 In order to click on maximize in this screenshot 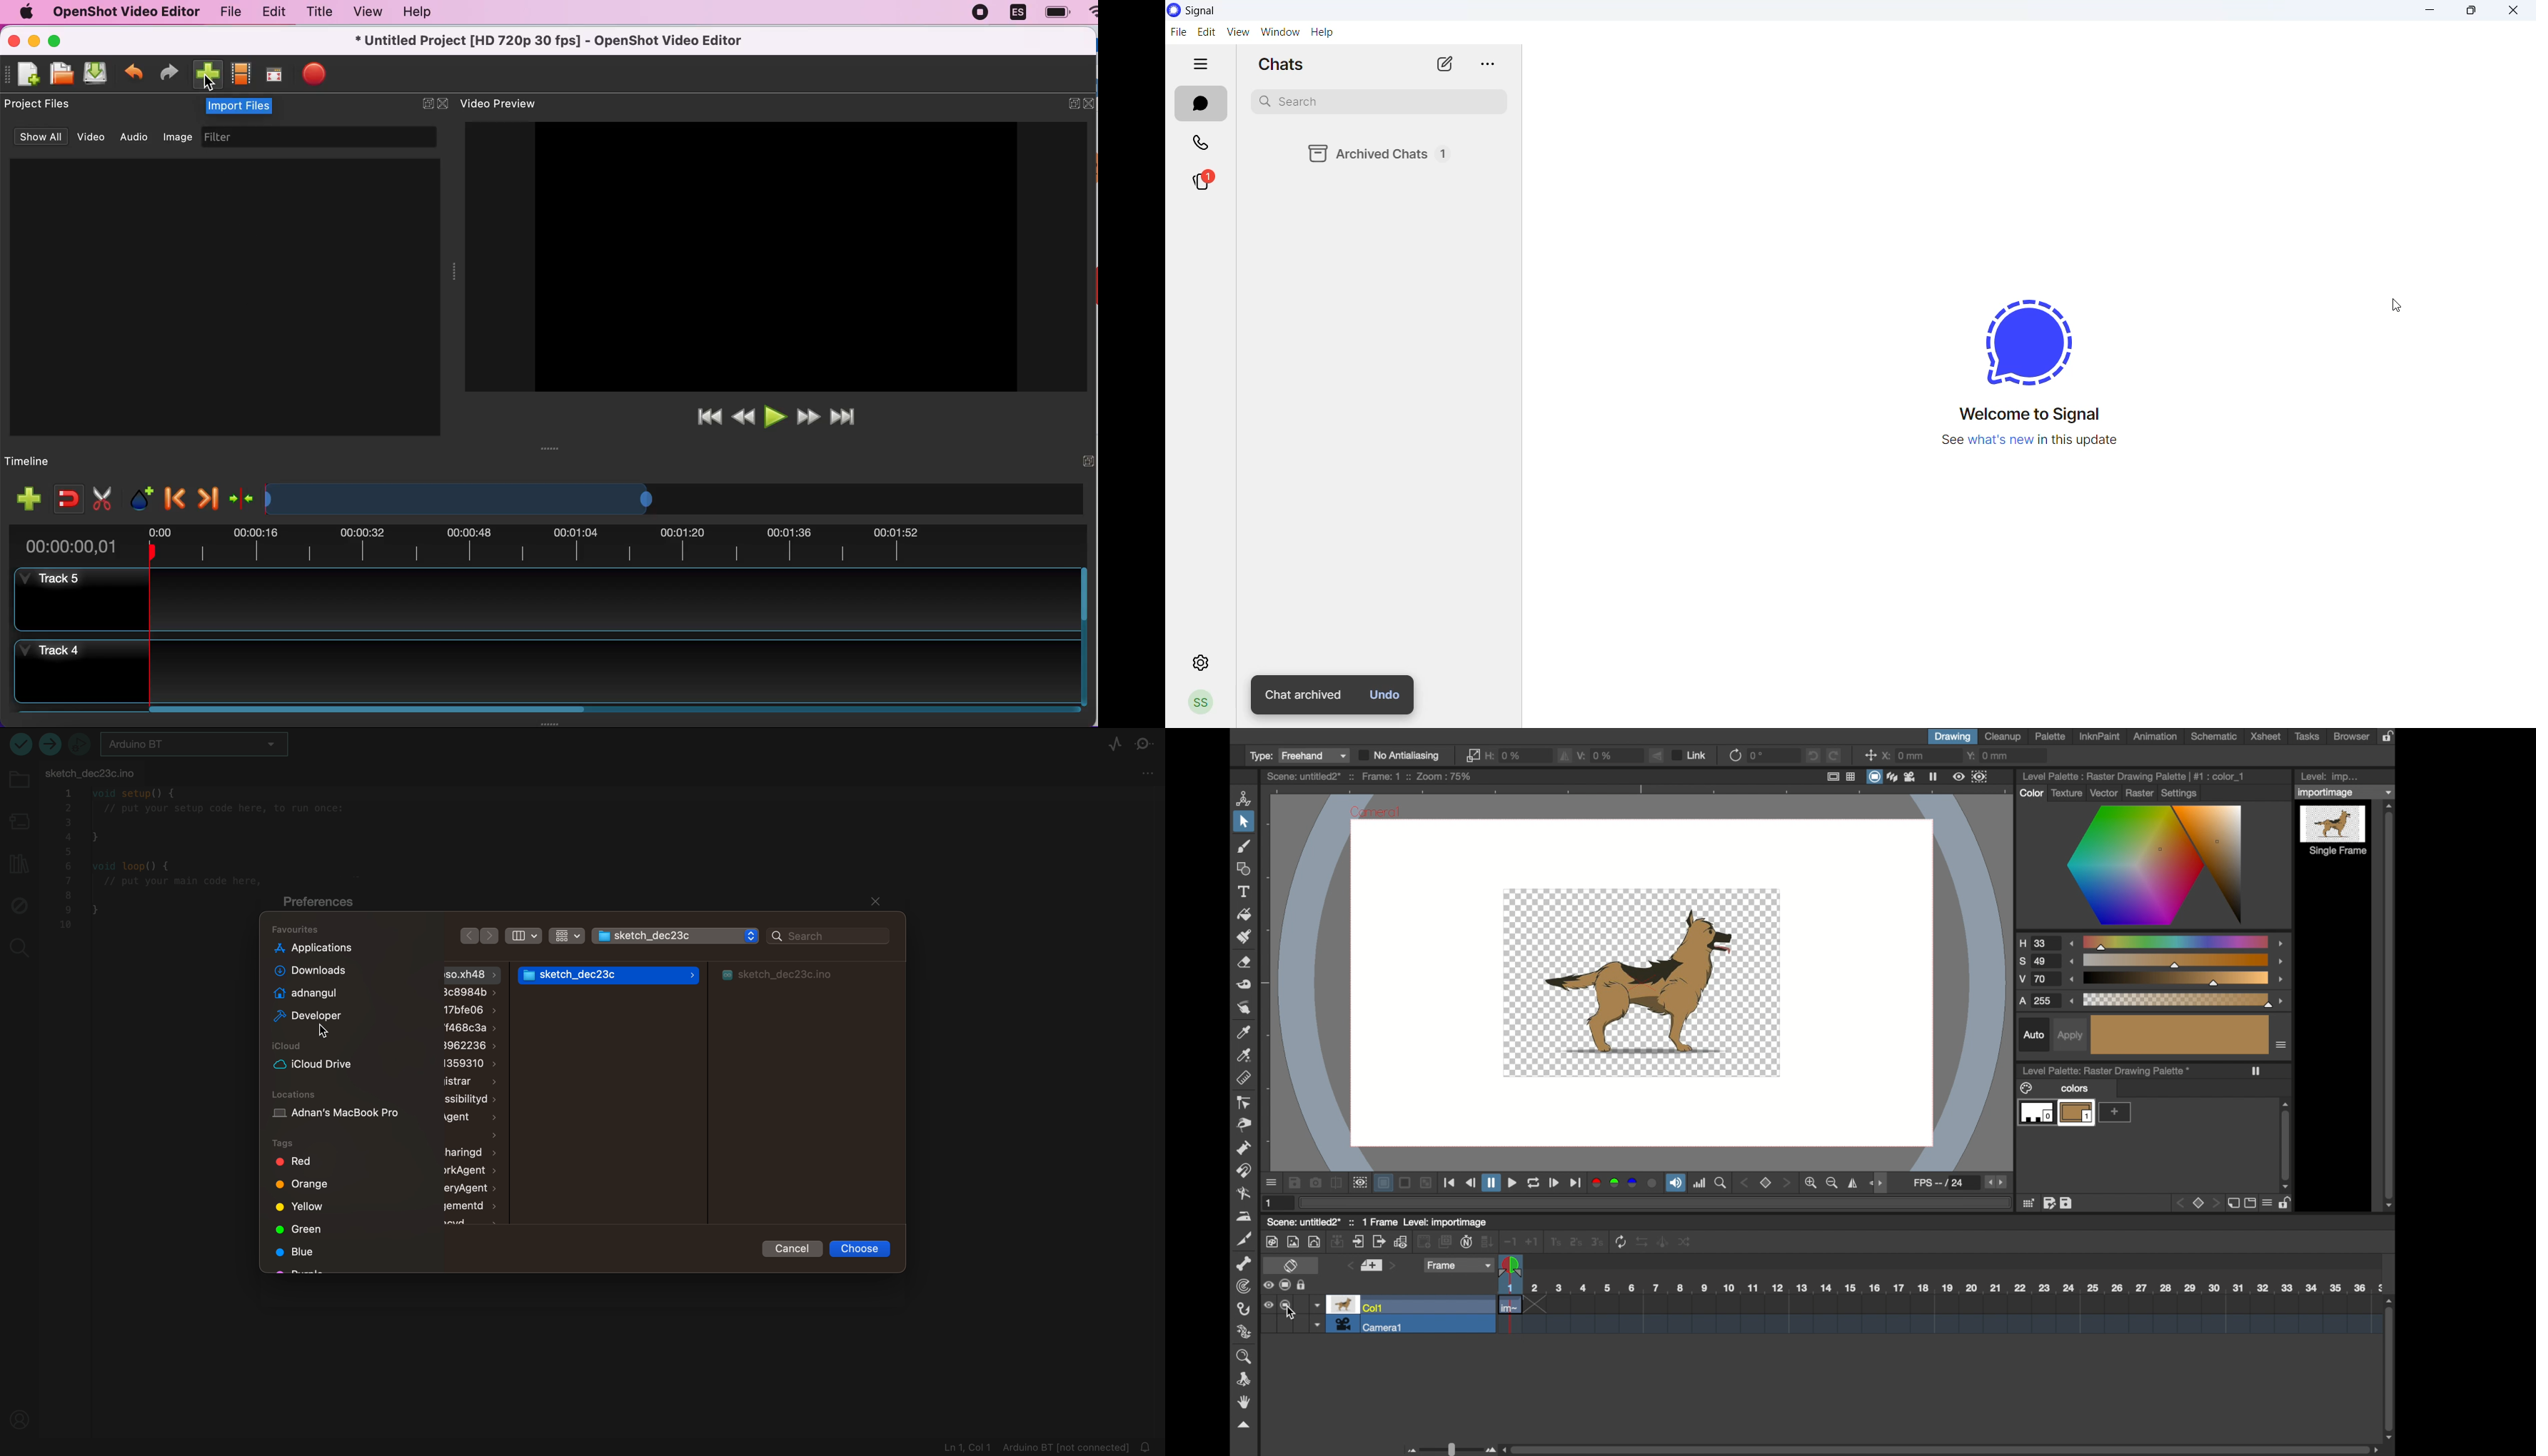, I will do `click(56, 42)`.